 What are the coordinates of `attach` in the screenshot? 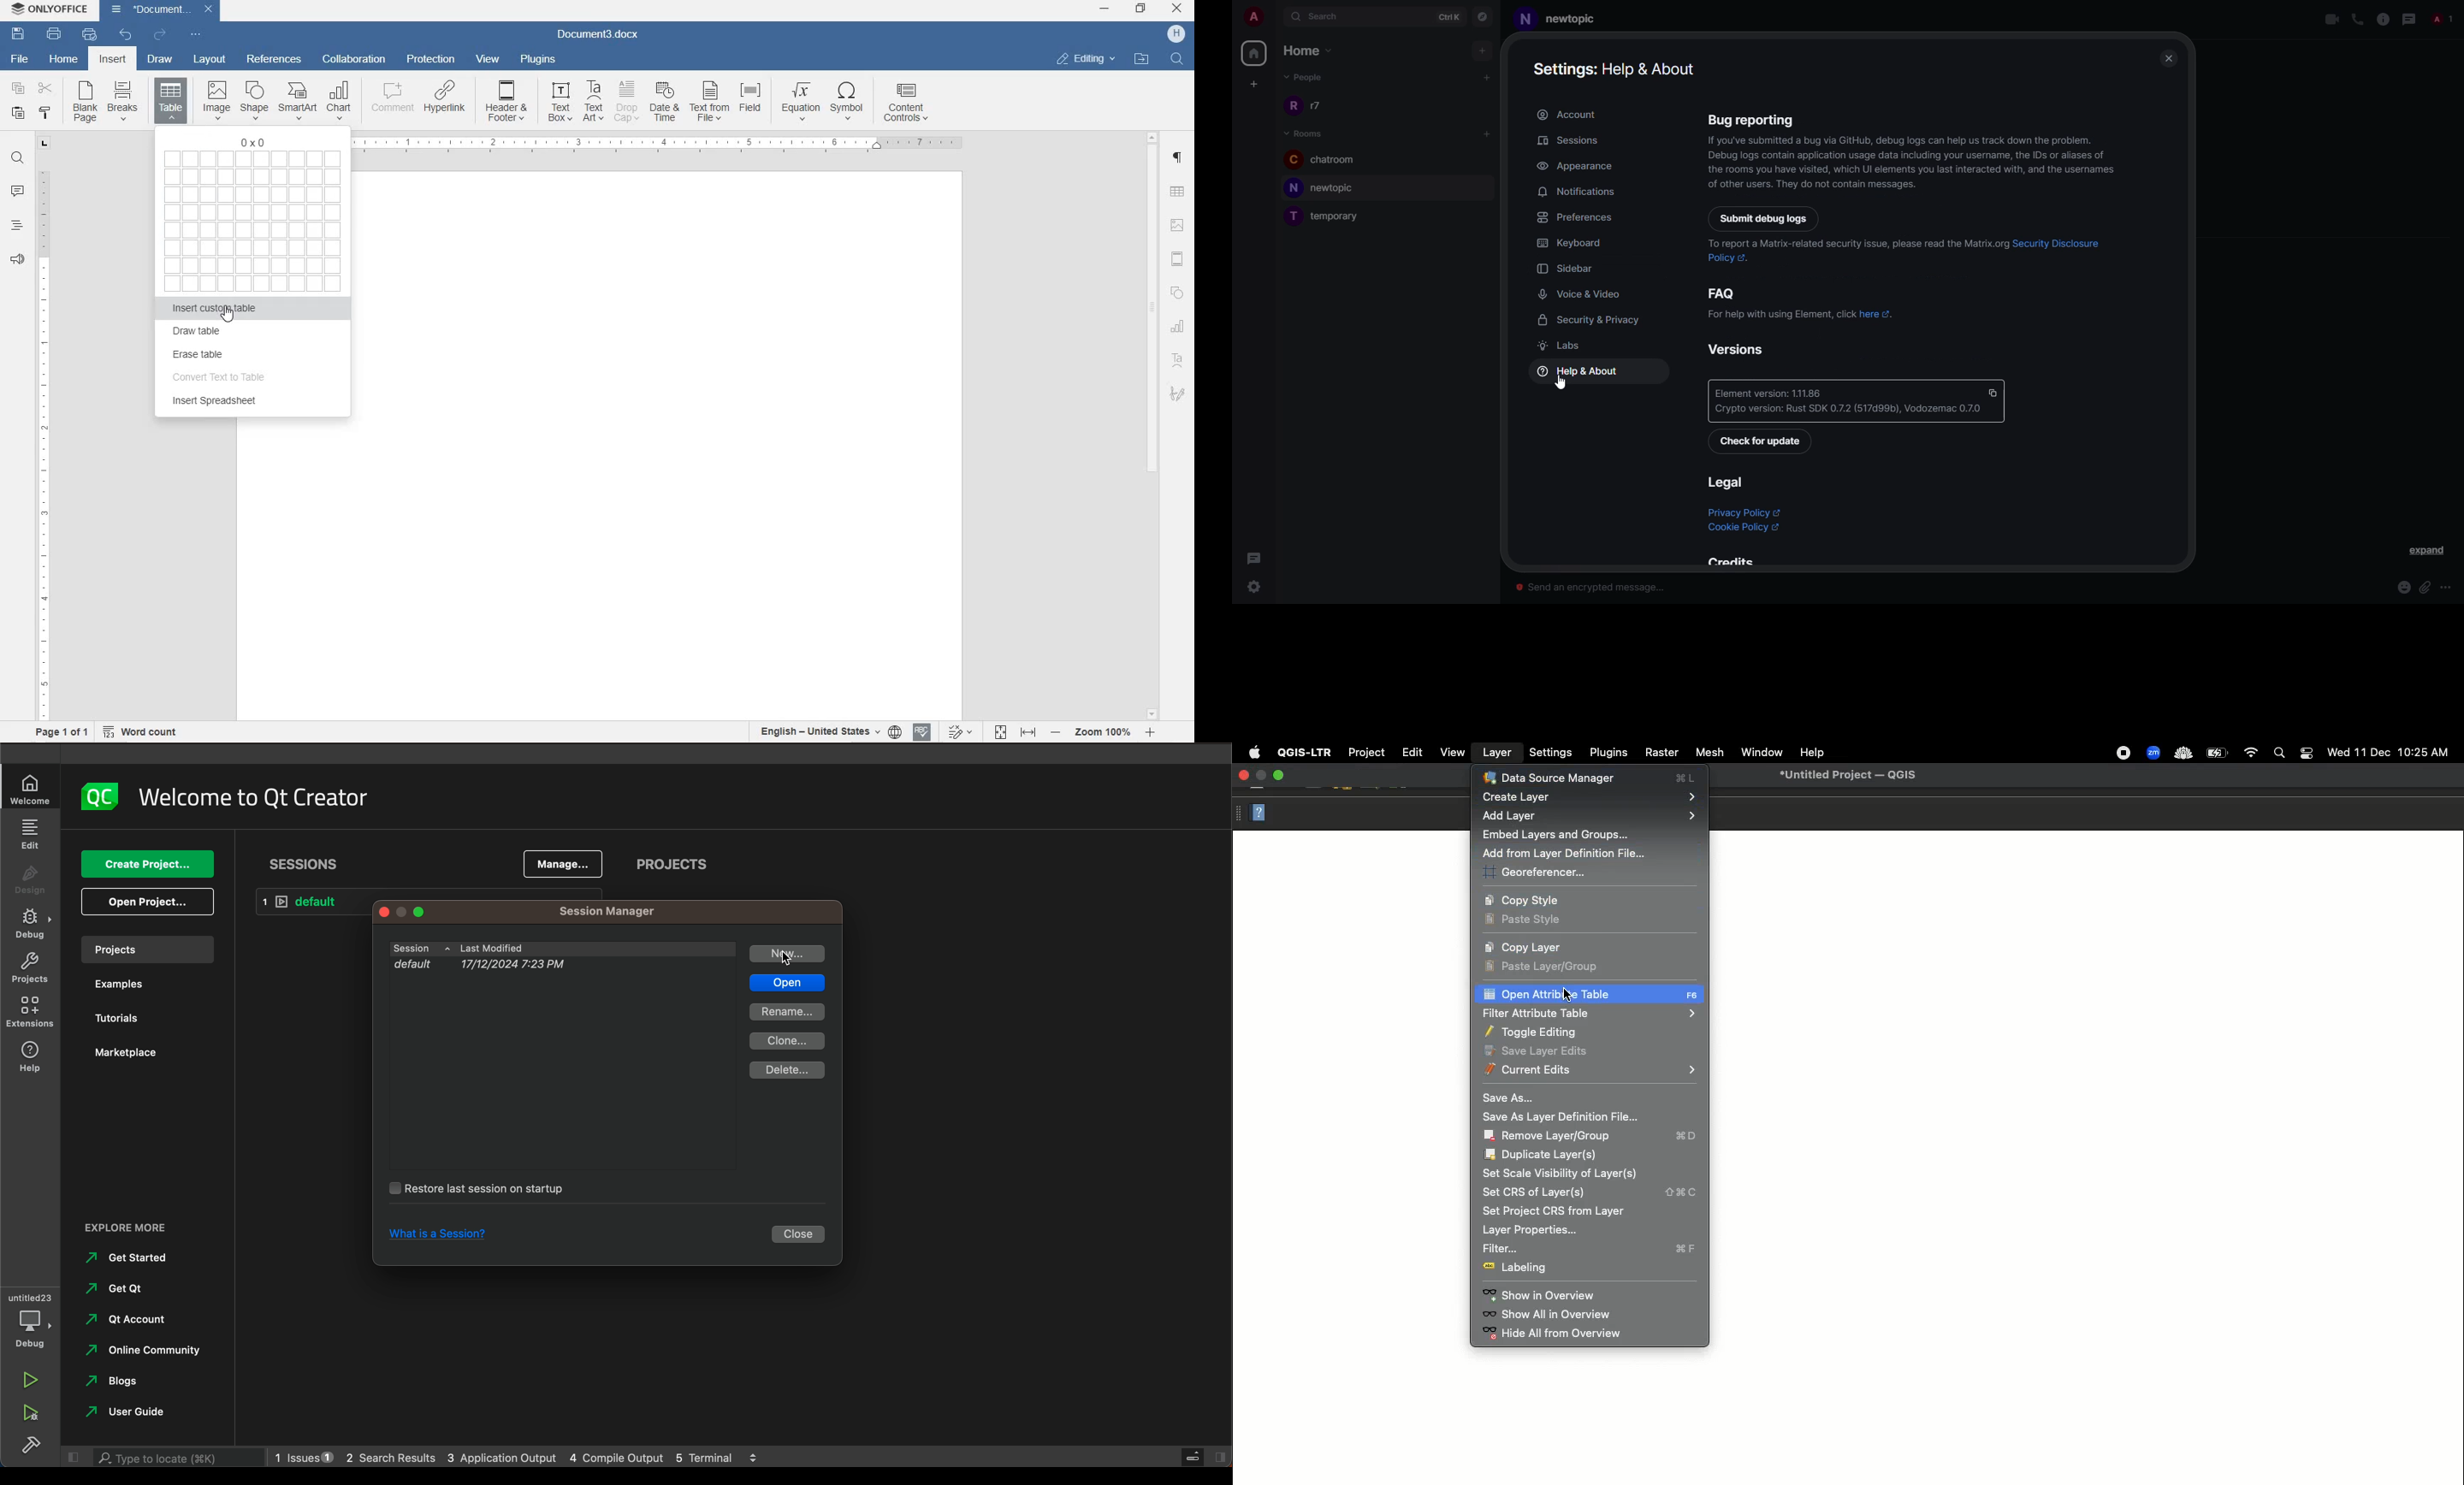 It's located at (2424, 588).